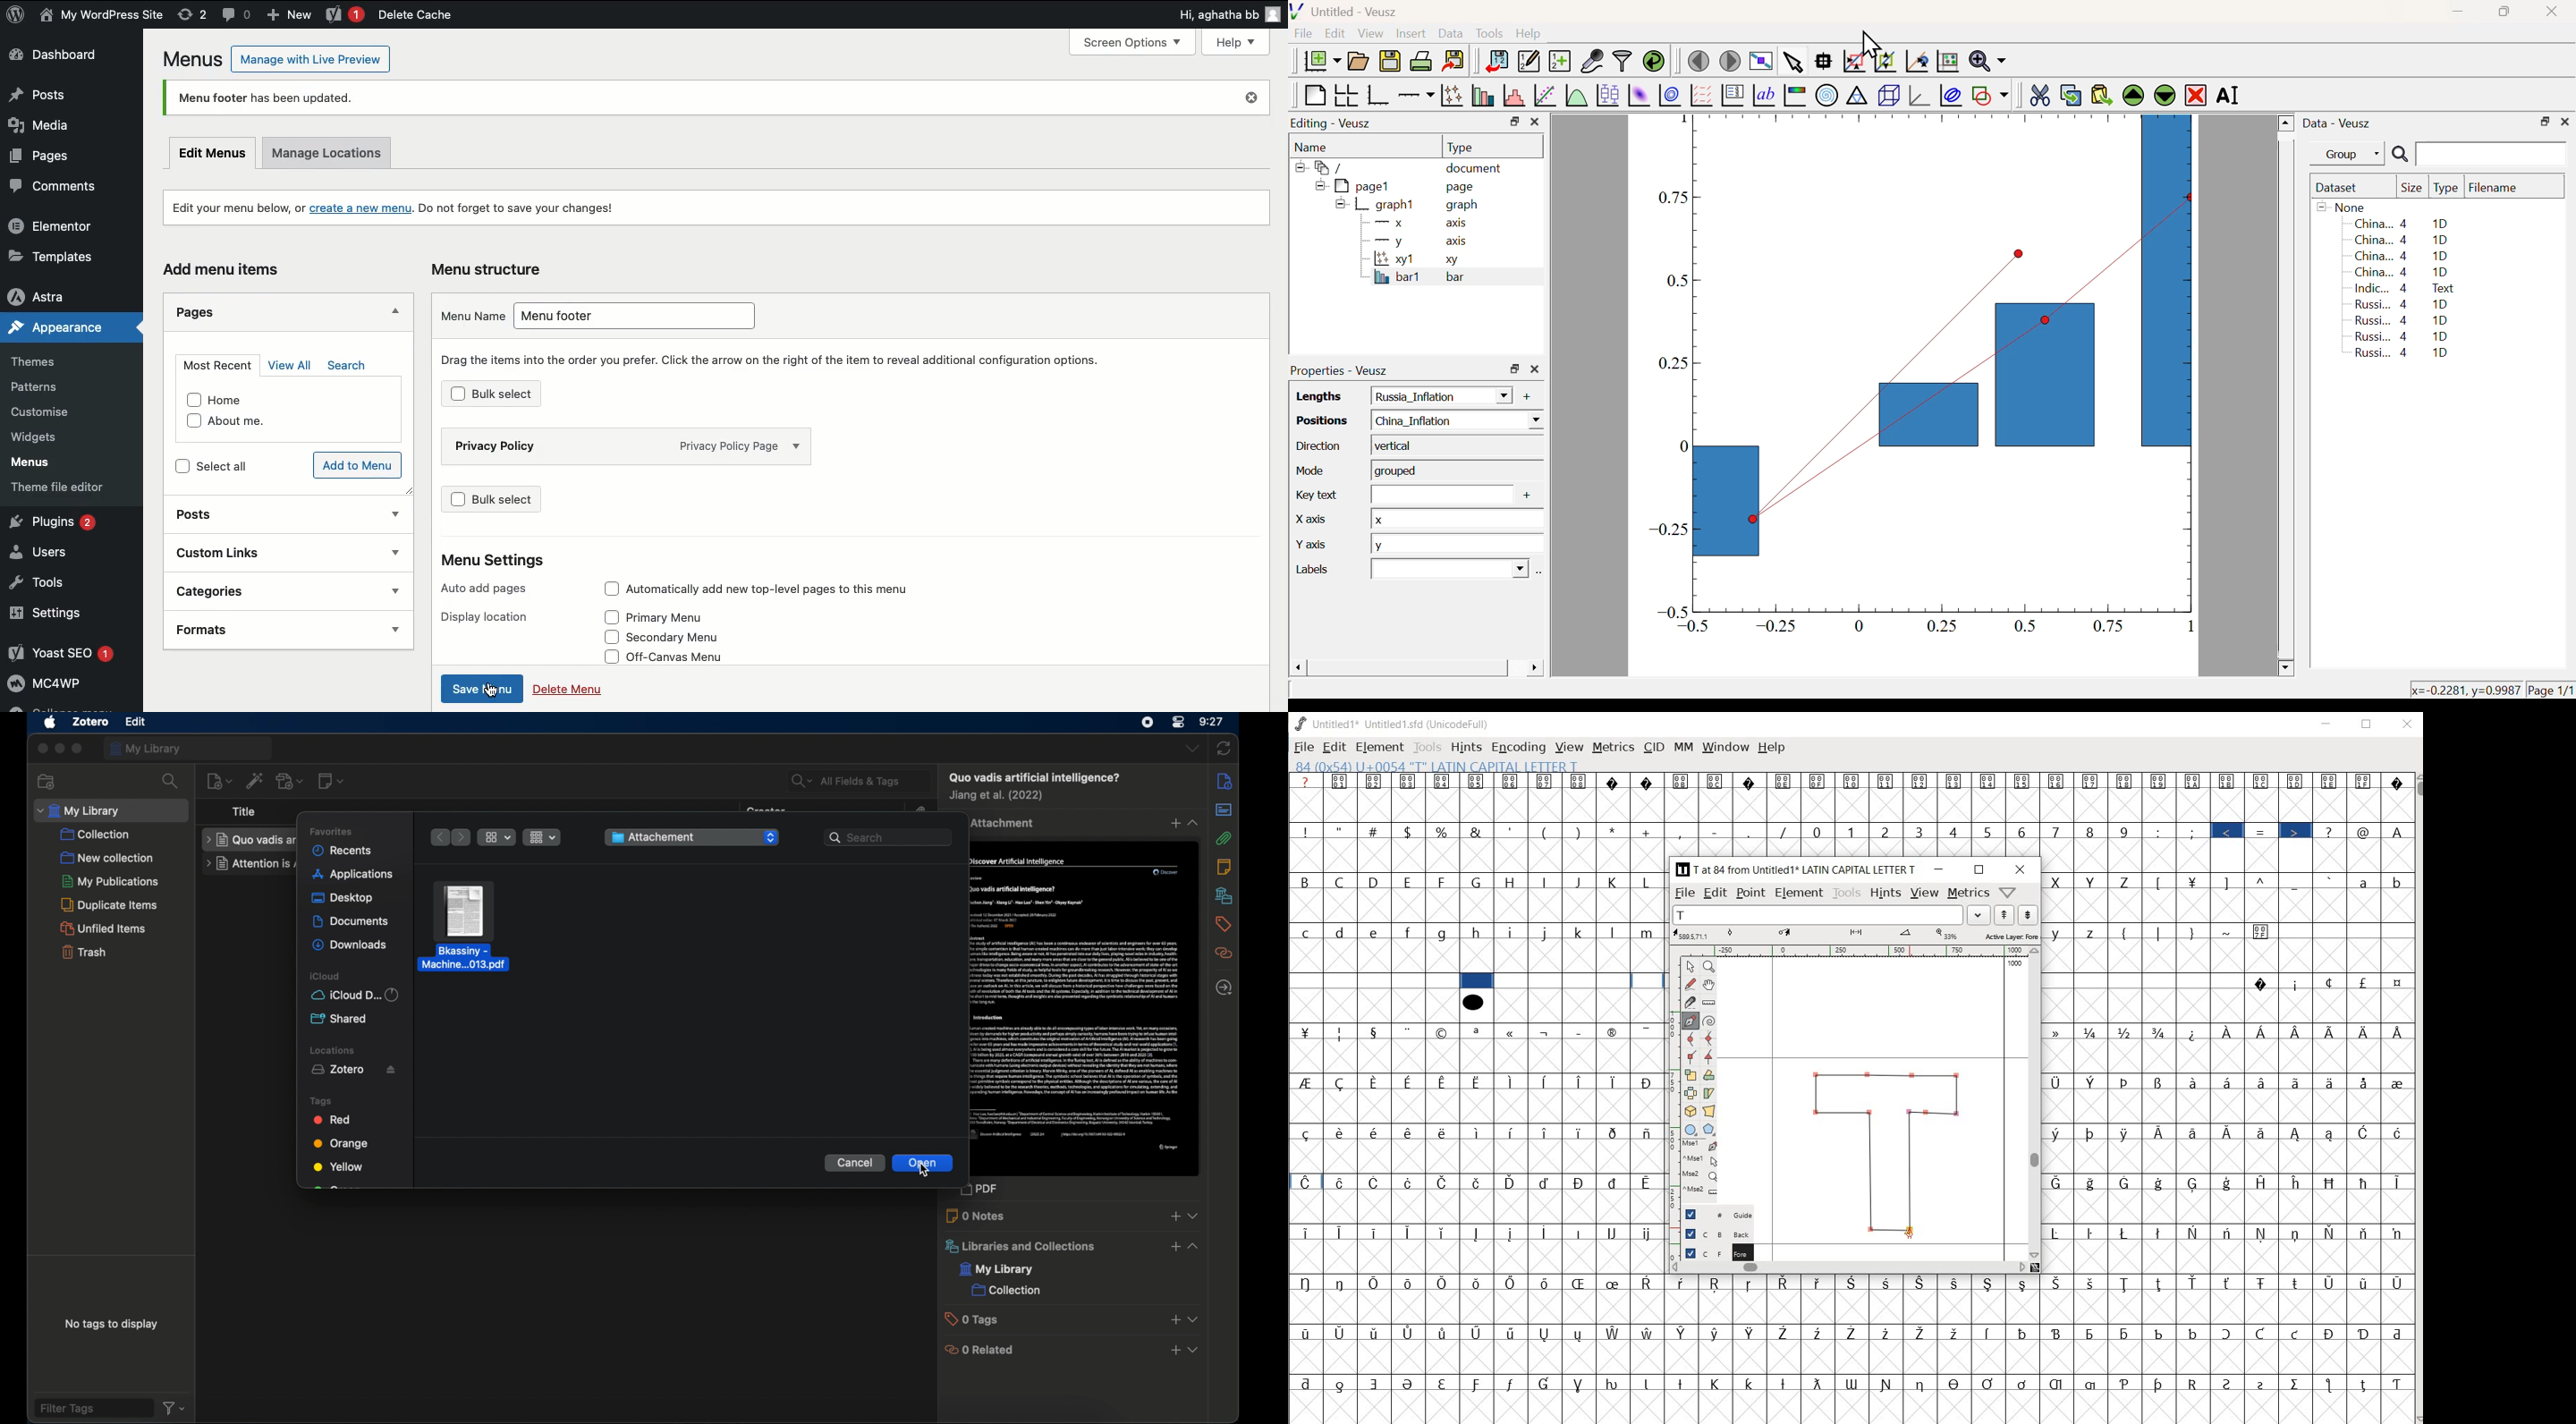 The image size is (2576, 1428). Describe the element at coordinates (1702, 1160) in the screenshot. I see `Mouse left button + Ctrl` at that location.